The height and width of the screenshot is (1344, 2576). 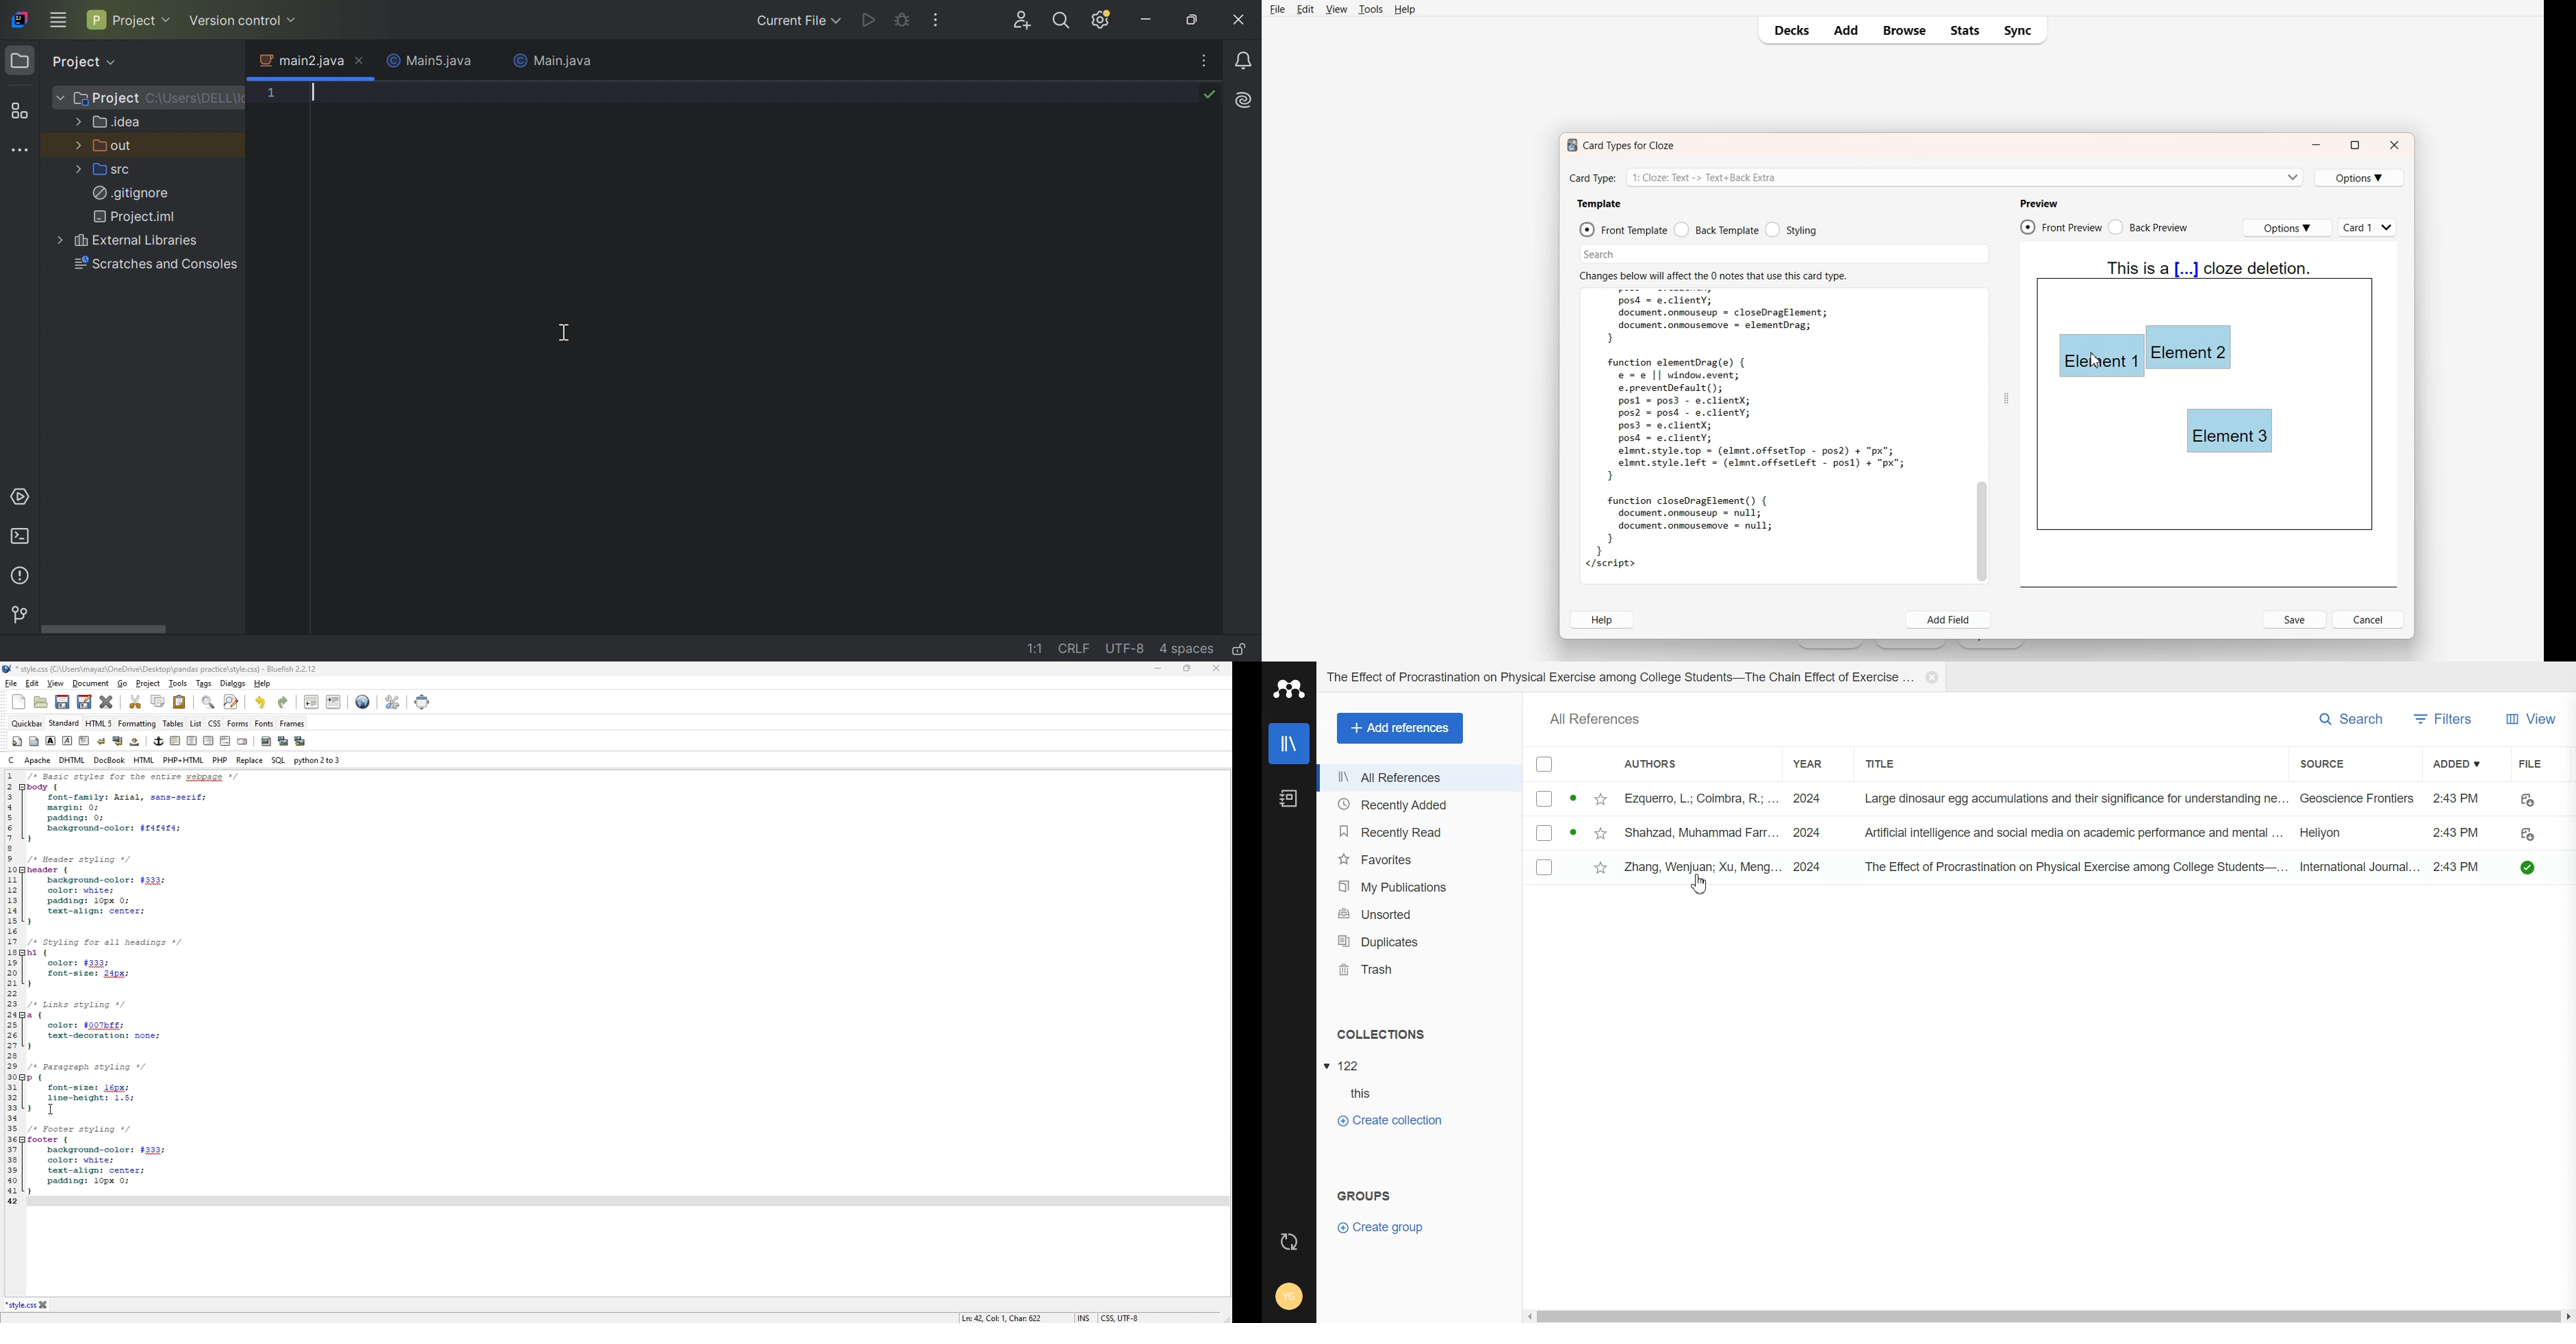 I want to click on 2024, so click(x=1807, y=796).